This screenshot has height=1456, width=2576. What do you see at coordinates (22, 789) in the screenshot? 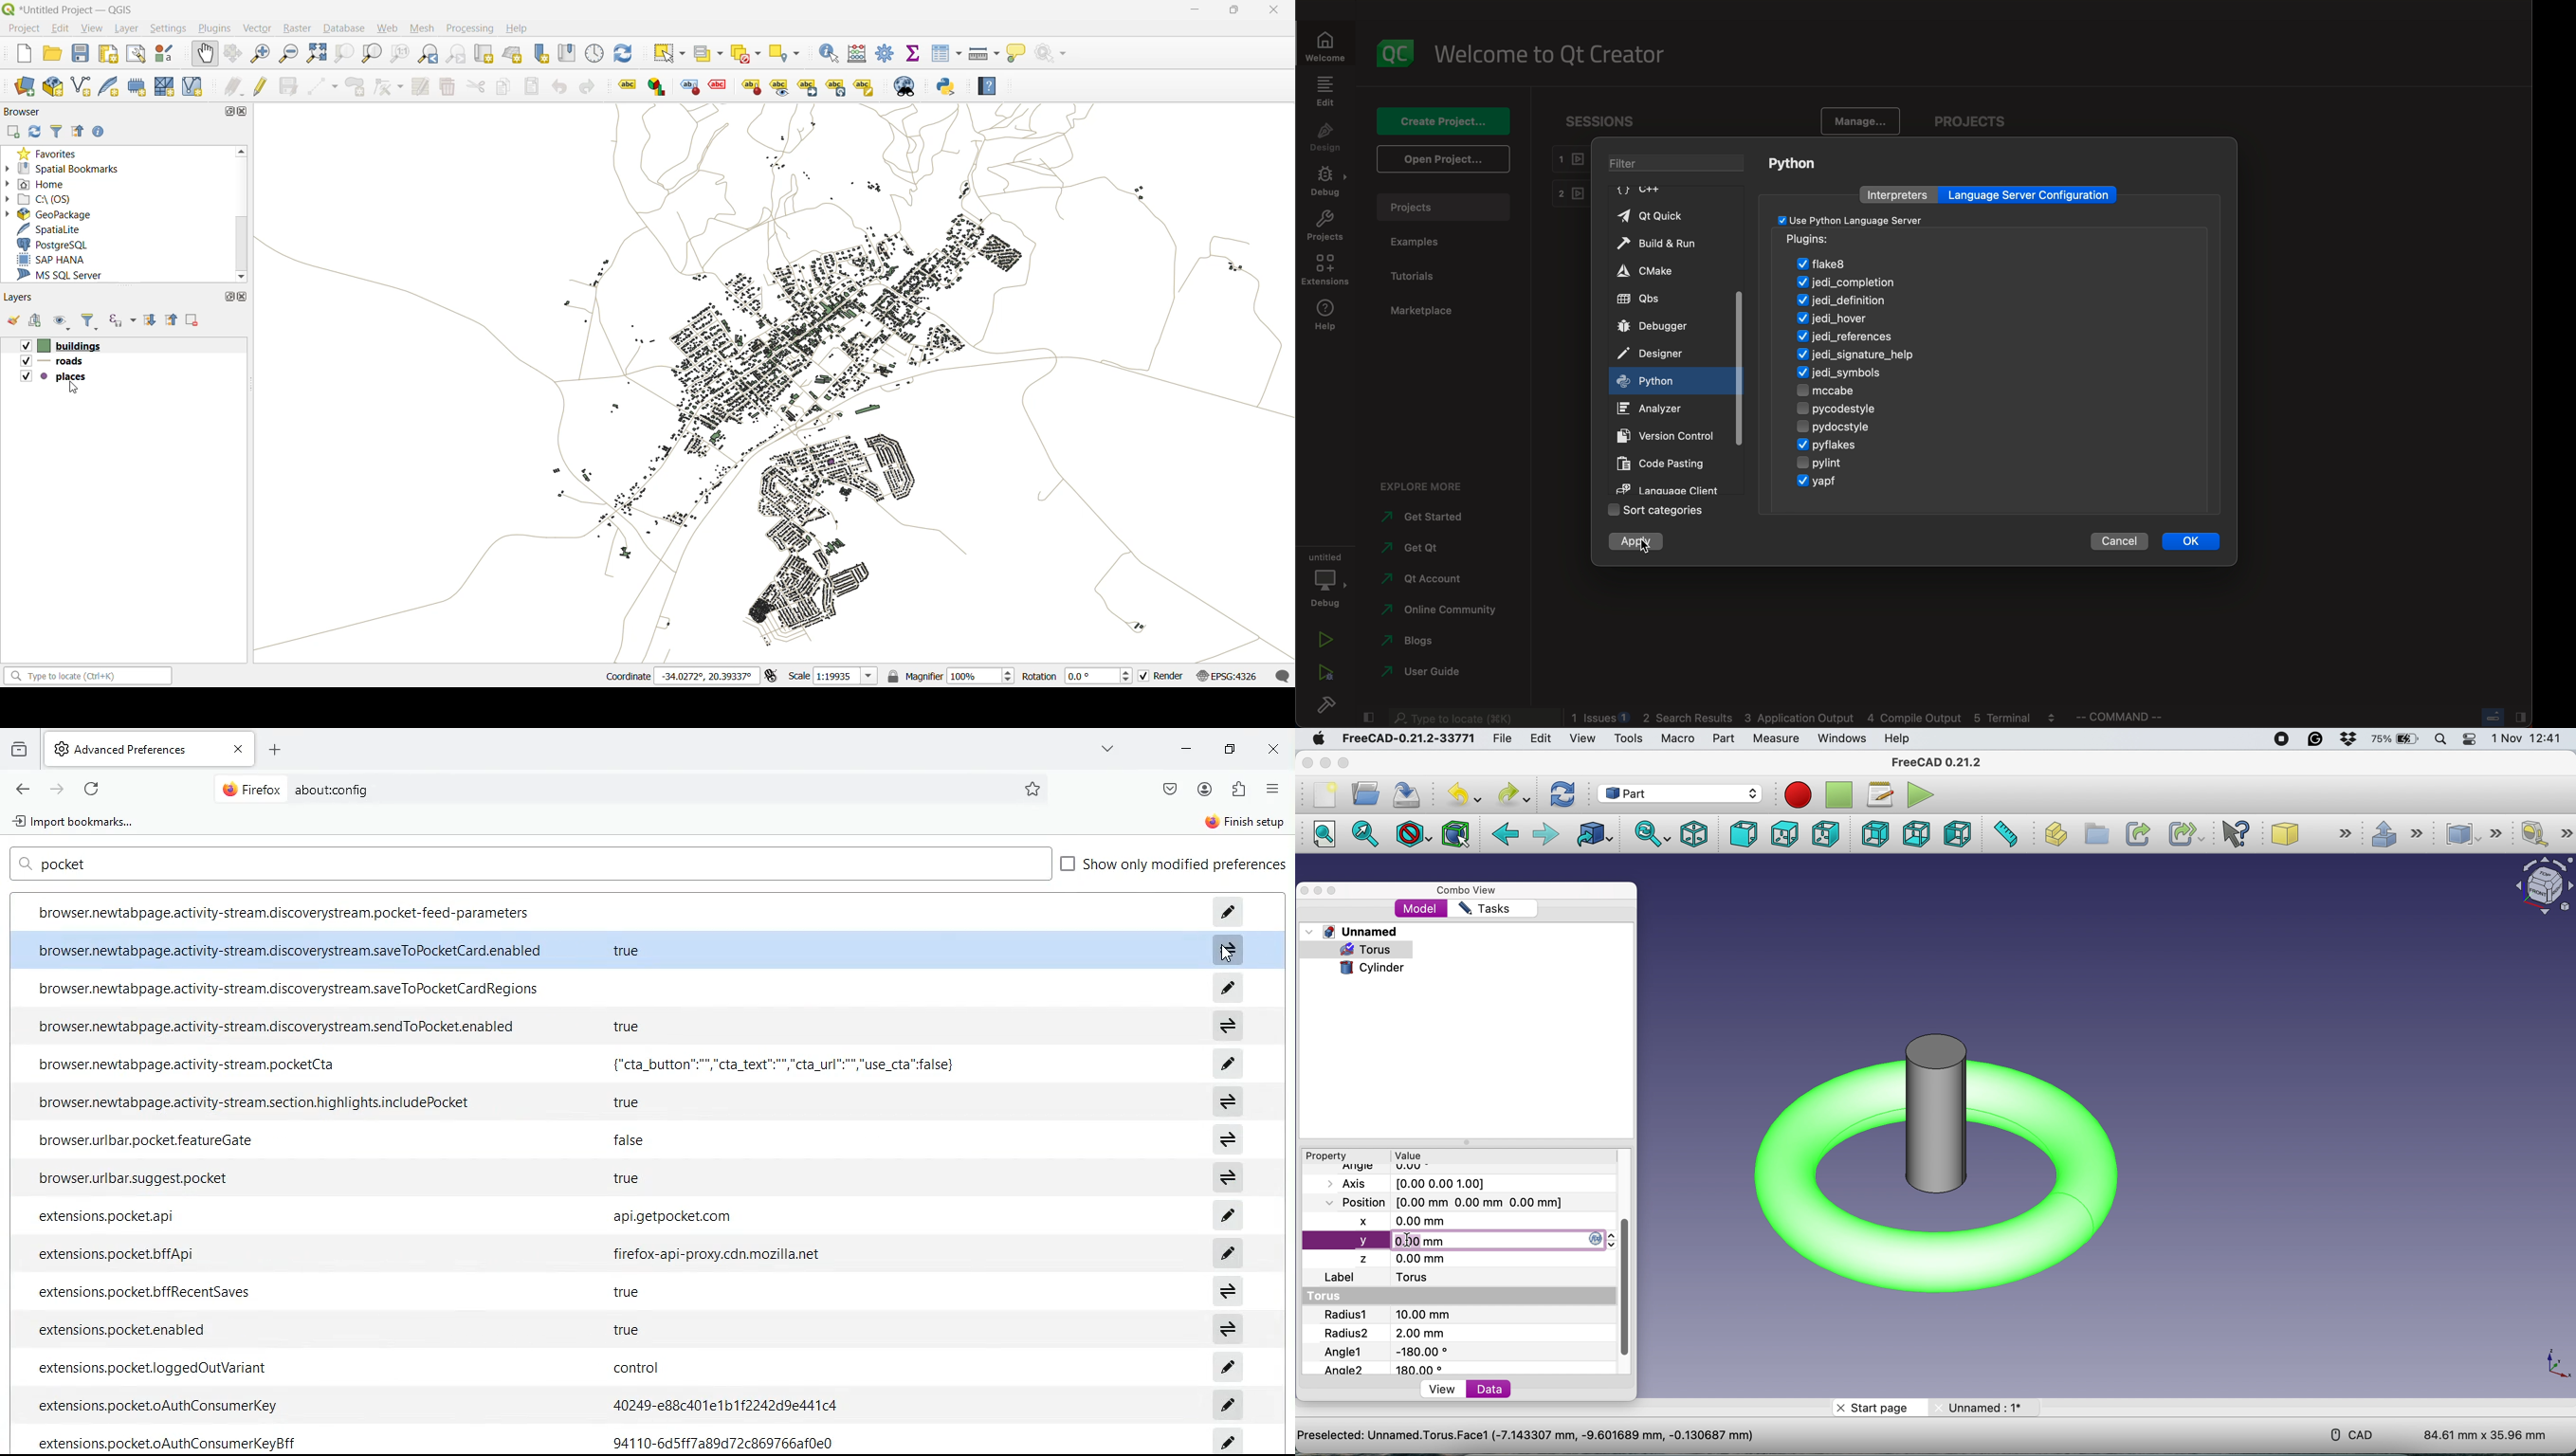
I see `back` at bounding box center [22, 789].